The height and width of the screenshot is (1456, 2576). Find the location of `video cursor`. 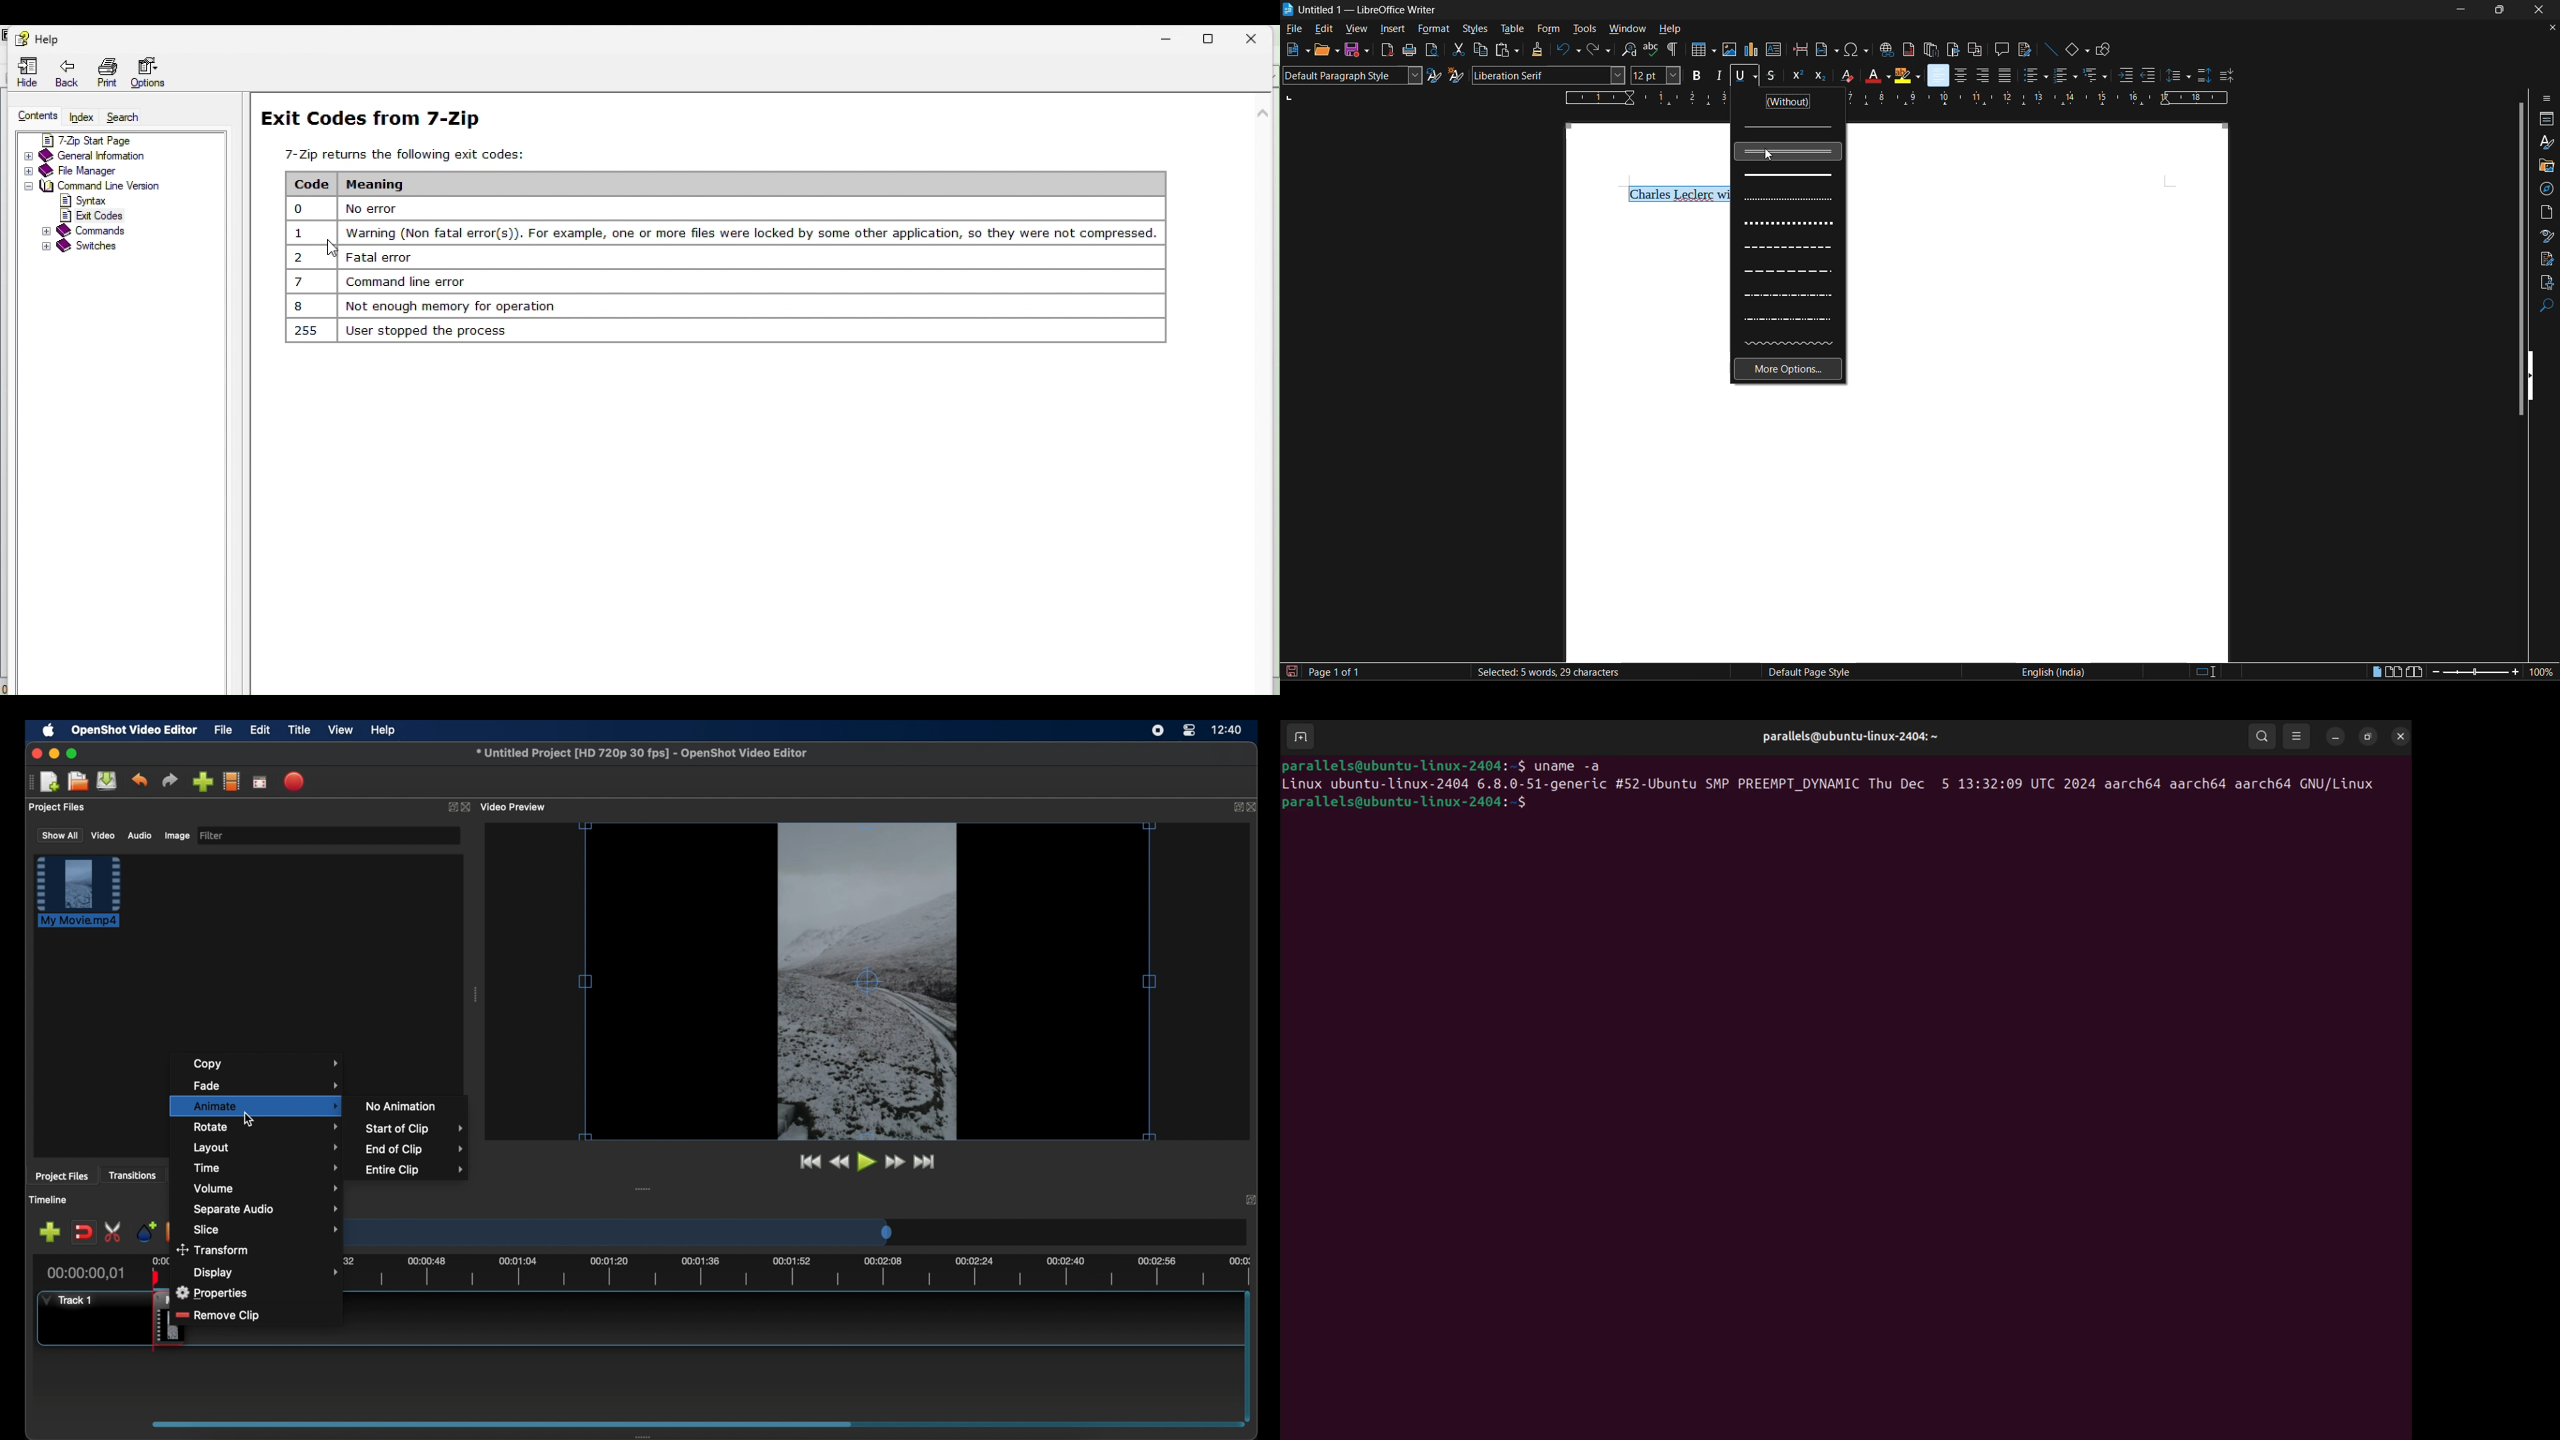

video cursor is located at coordinates (867, 982).